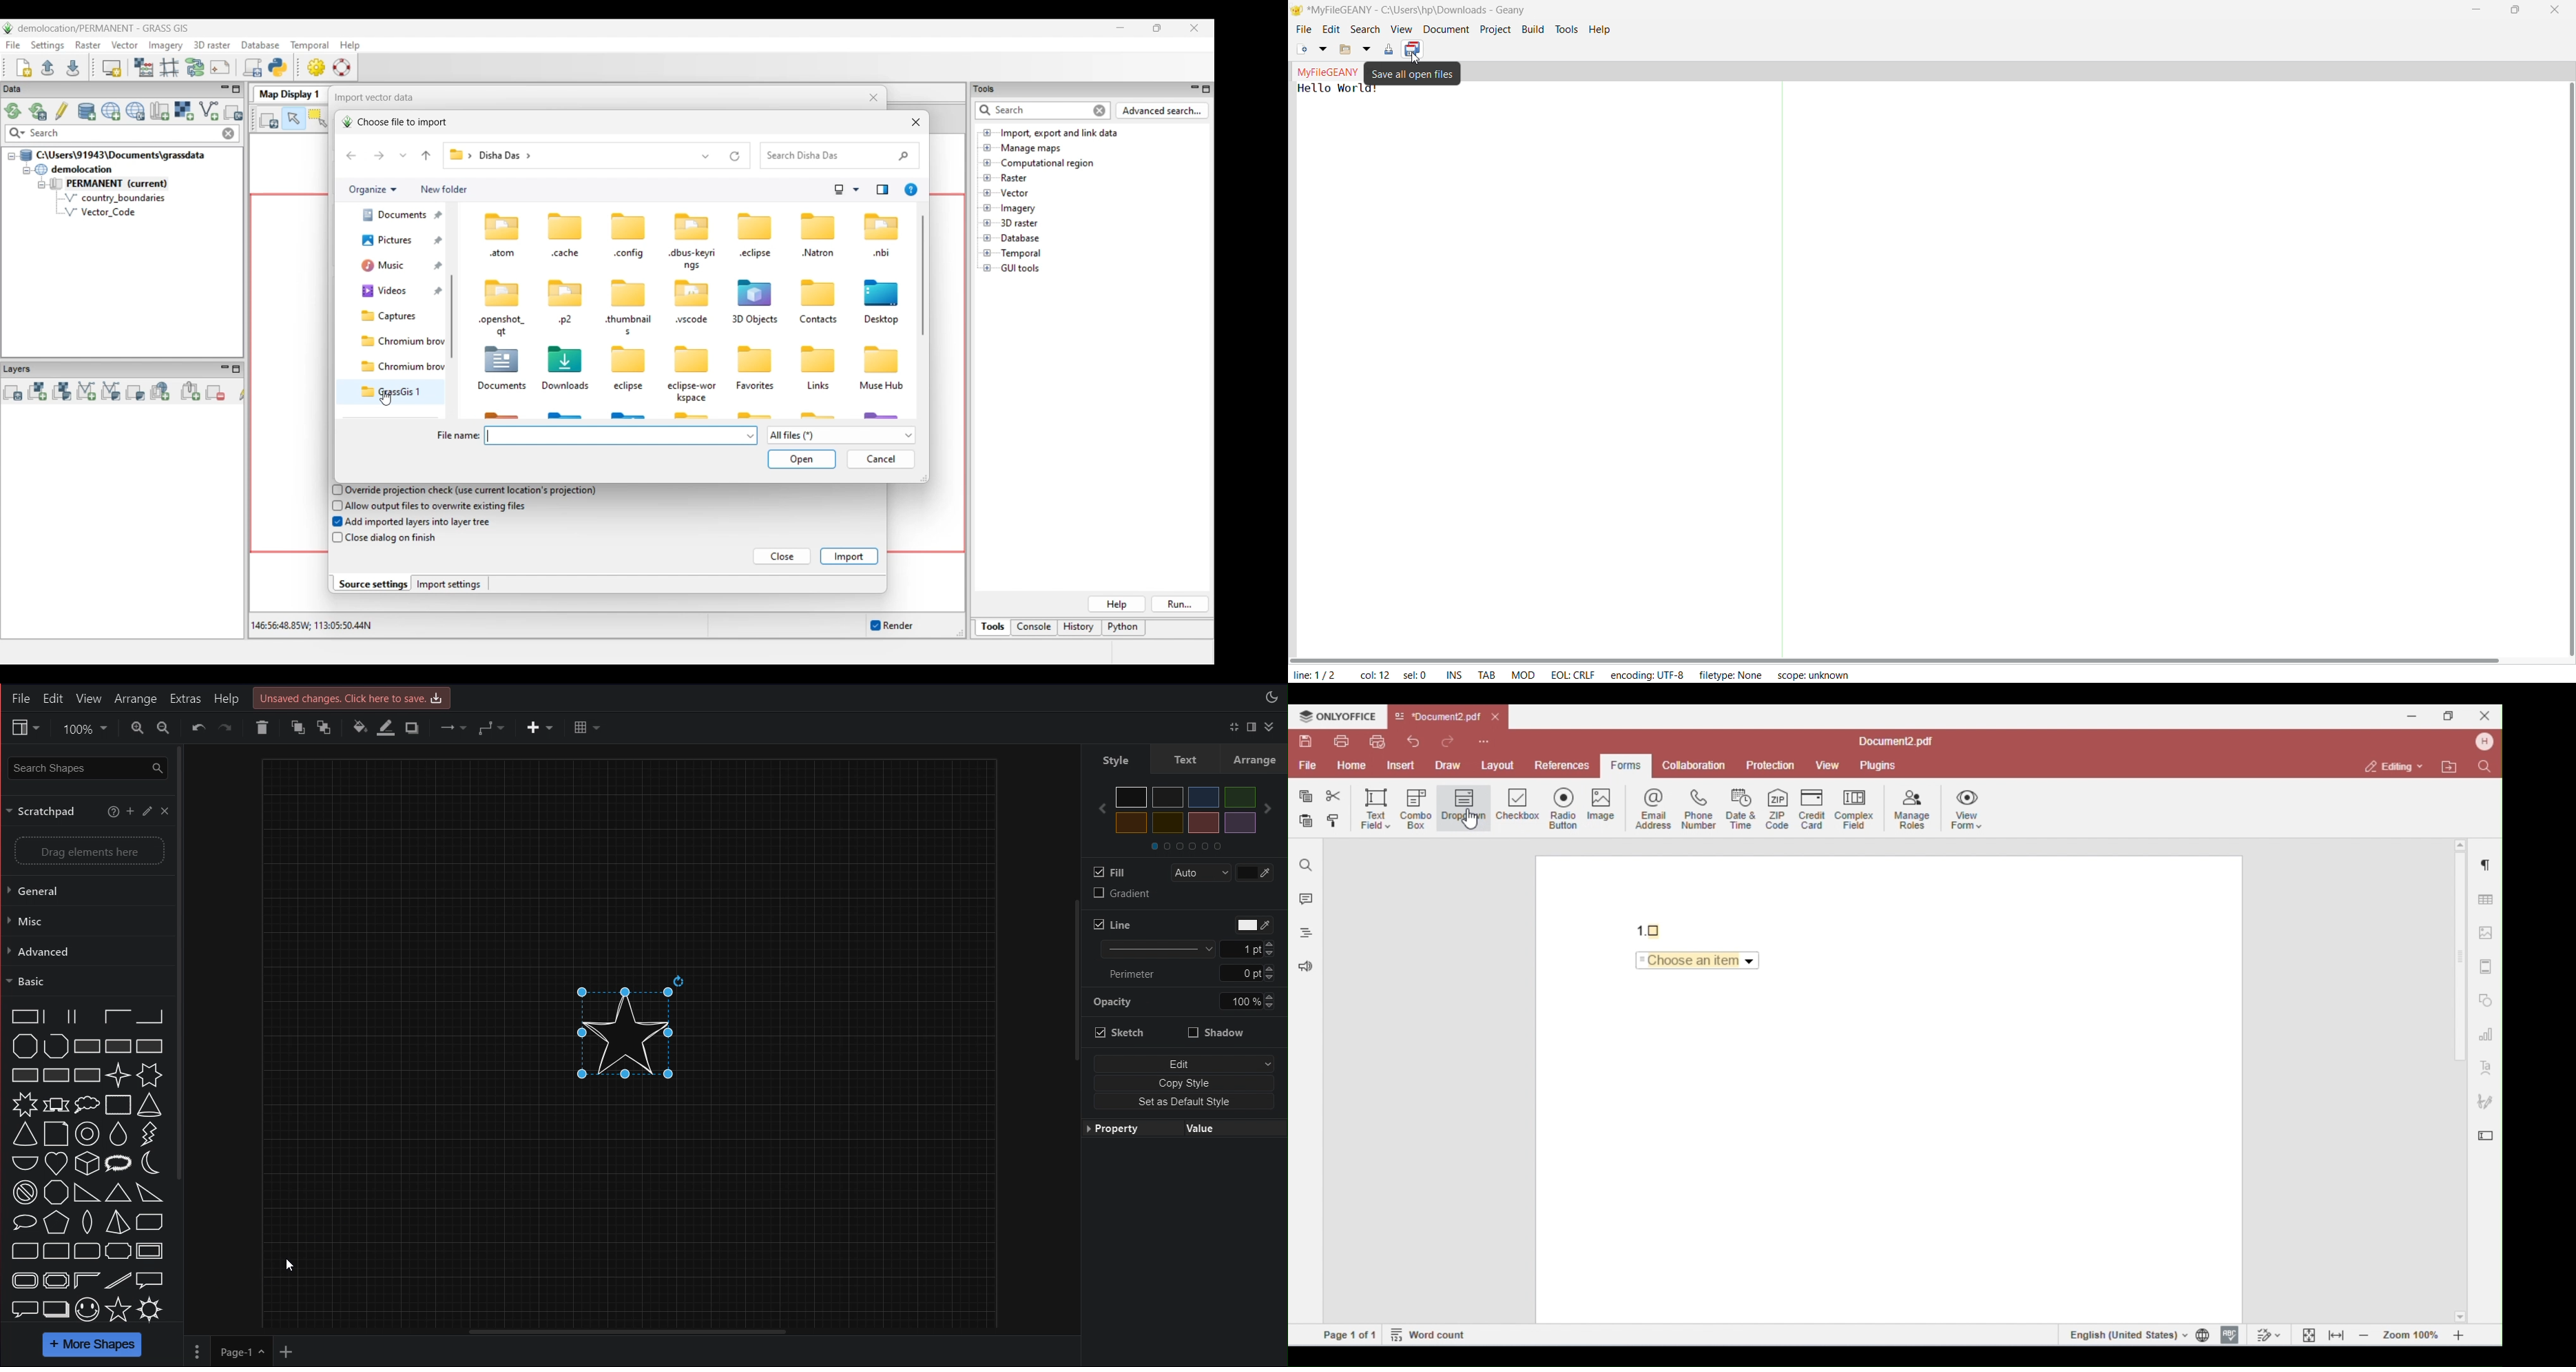 The image size is (2576, 1372). What do you see at coordinates (56, 1222) in the screenshot?
I see `pentagon` at bounding box center [56, 1222].